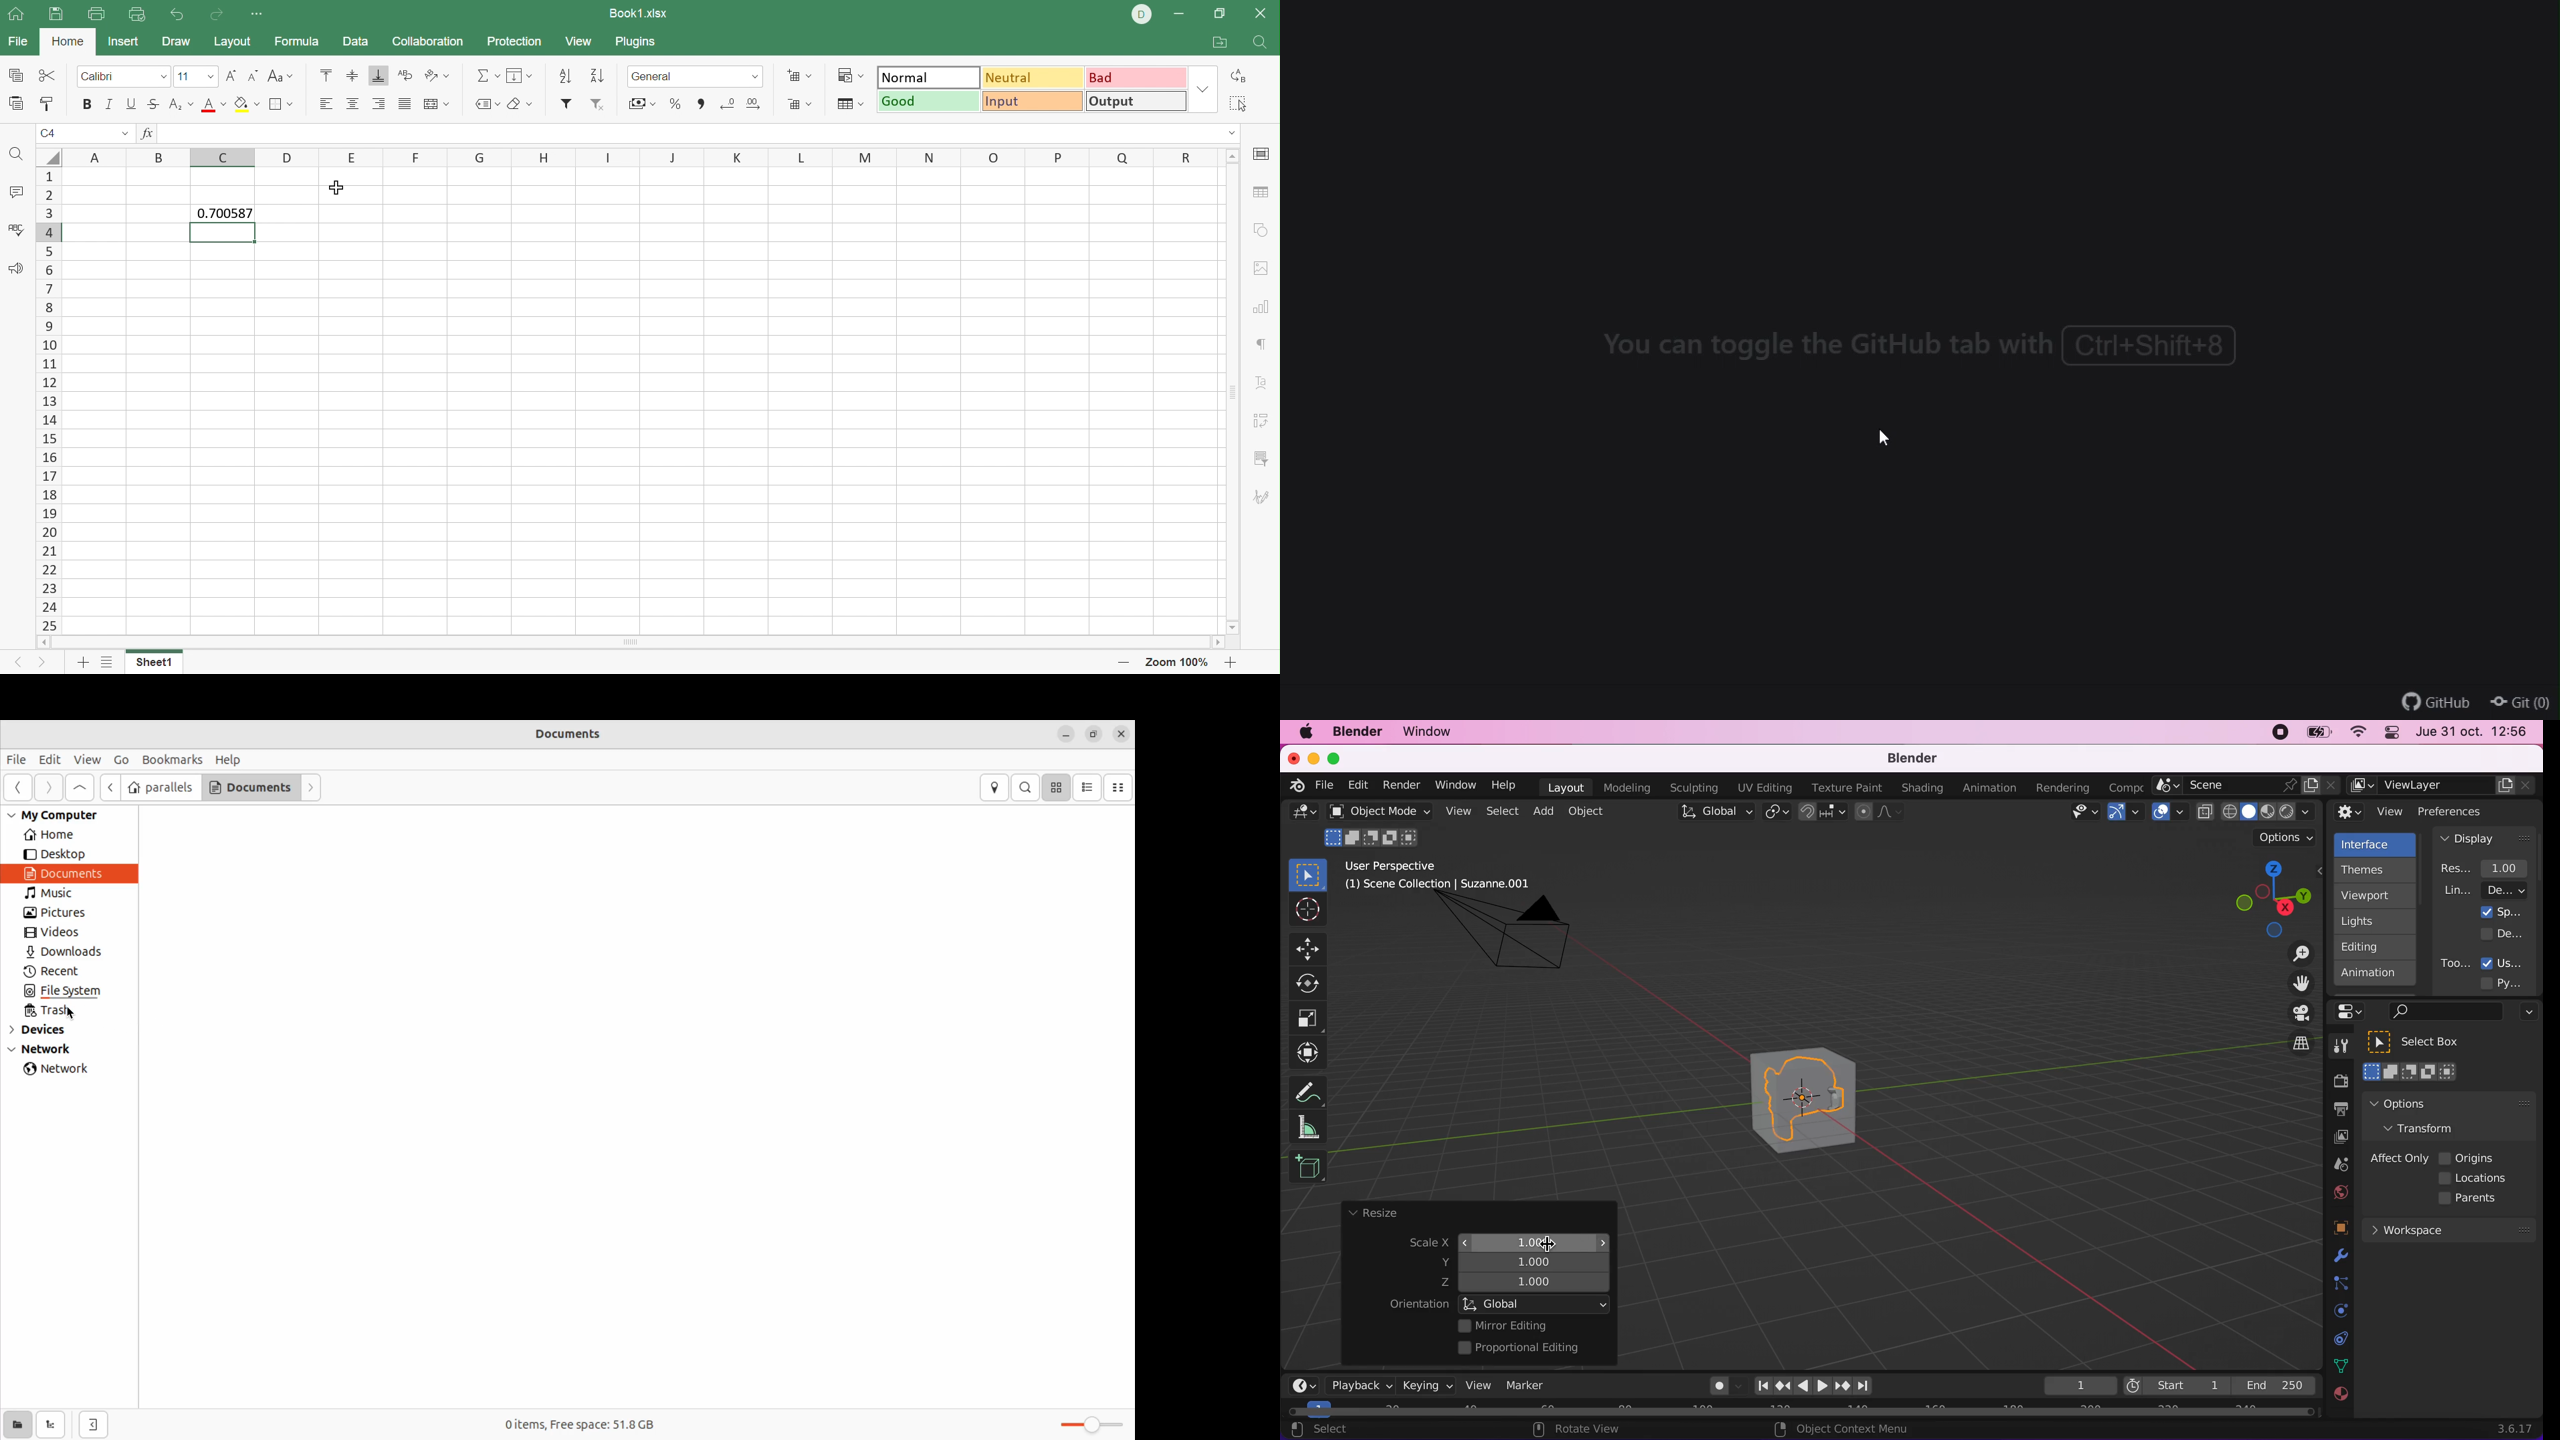  What do you see at coordinates (17, 75) in the screenshot?
I see `Copy` at bounding box center [17, 75].